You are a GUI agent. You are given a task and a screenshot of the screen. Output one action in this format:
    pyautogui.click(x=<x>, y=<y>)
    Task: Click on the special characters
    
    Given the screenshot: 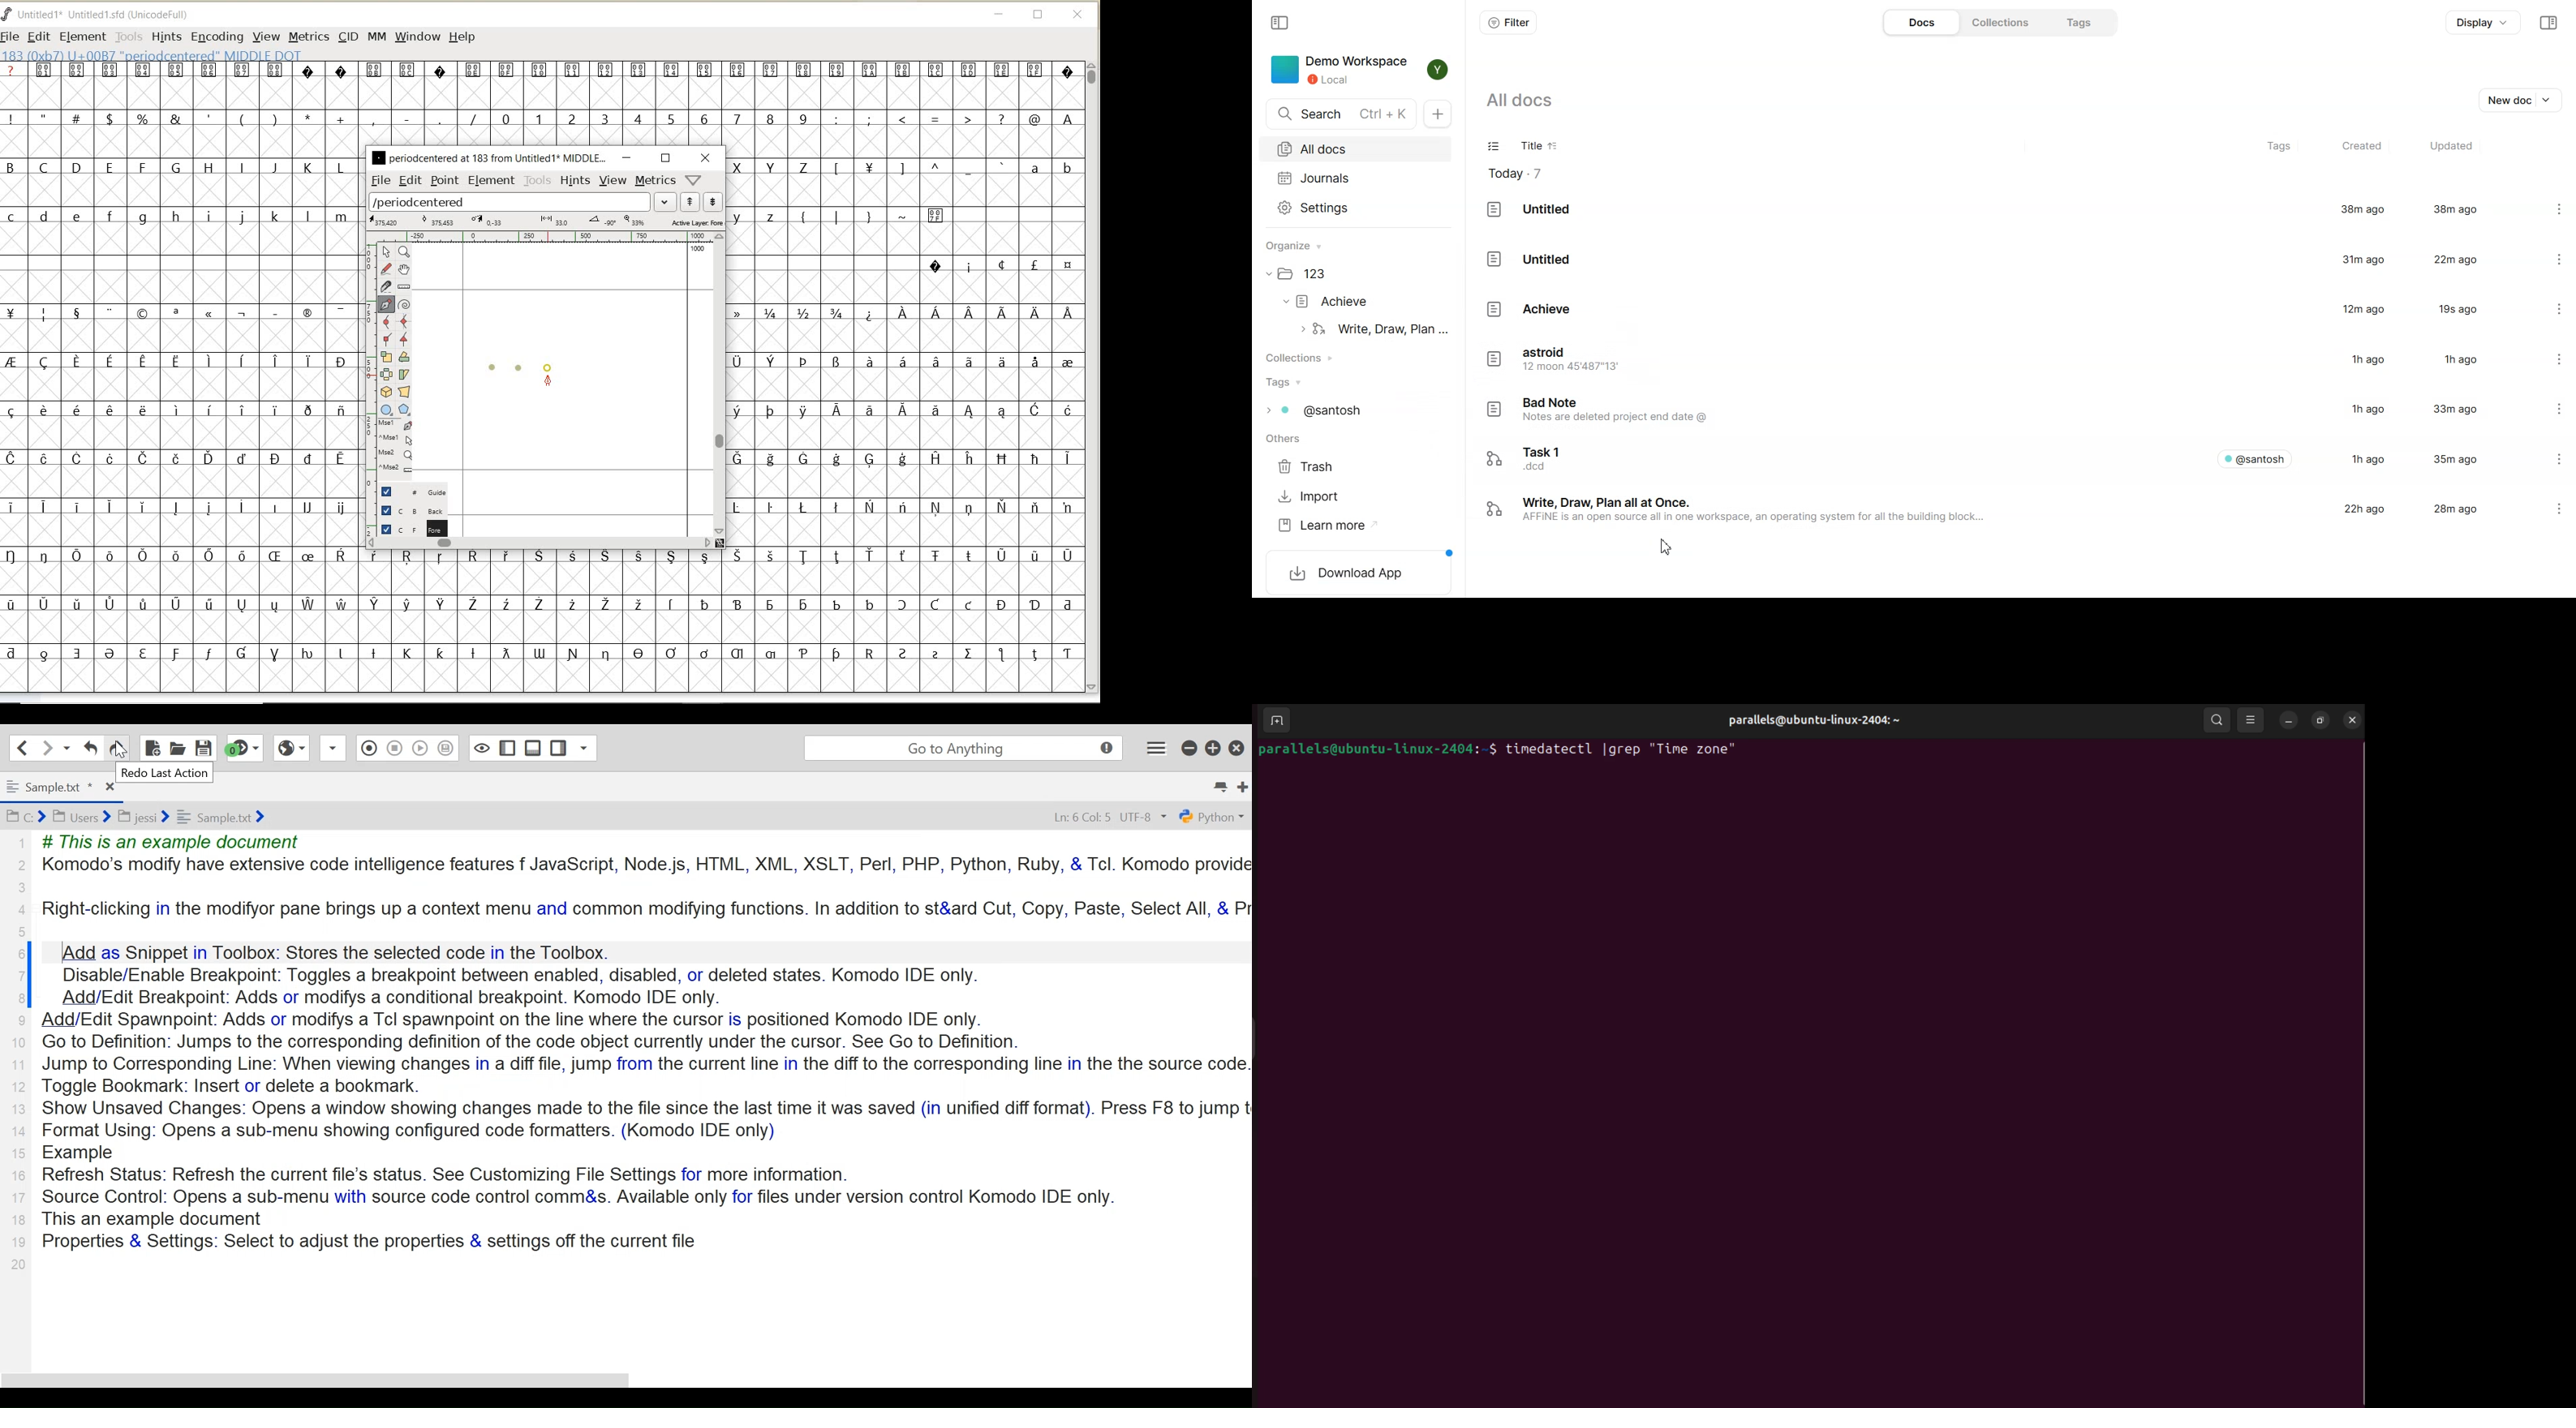 What is the action you would take?
    pyautogui.click(x=241, y=118)
    